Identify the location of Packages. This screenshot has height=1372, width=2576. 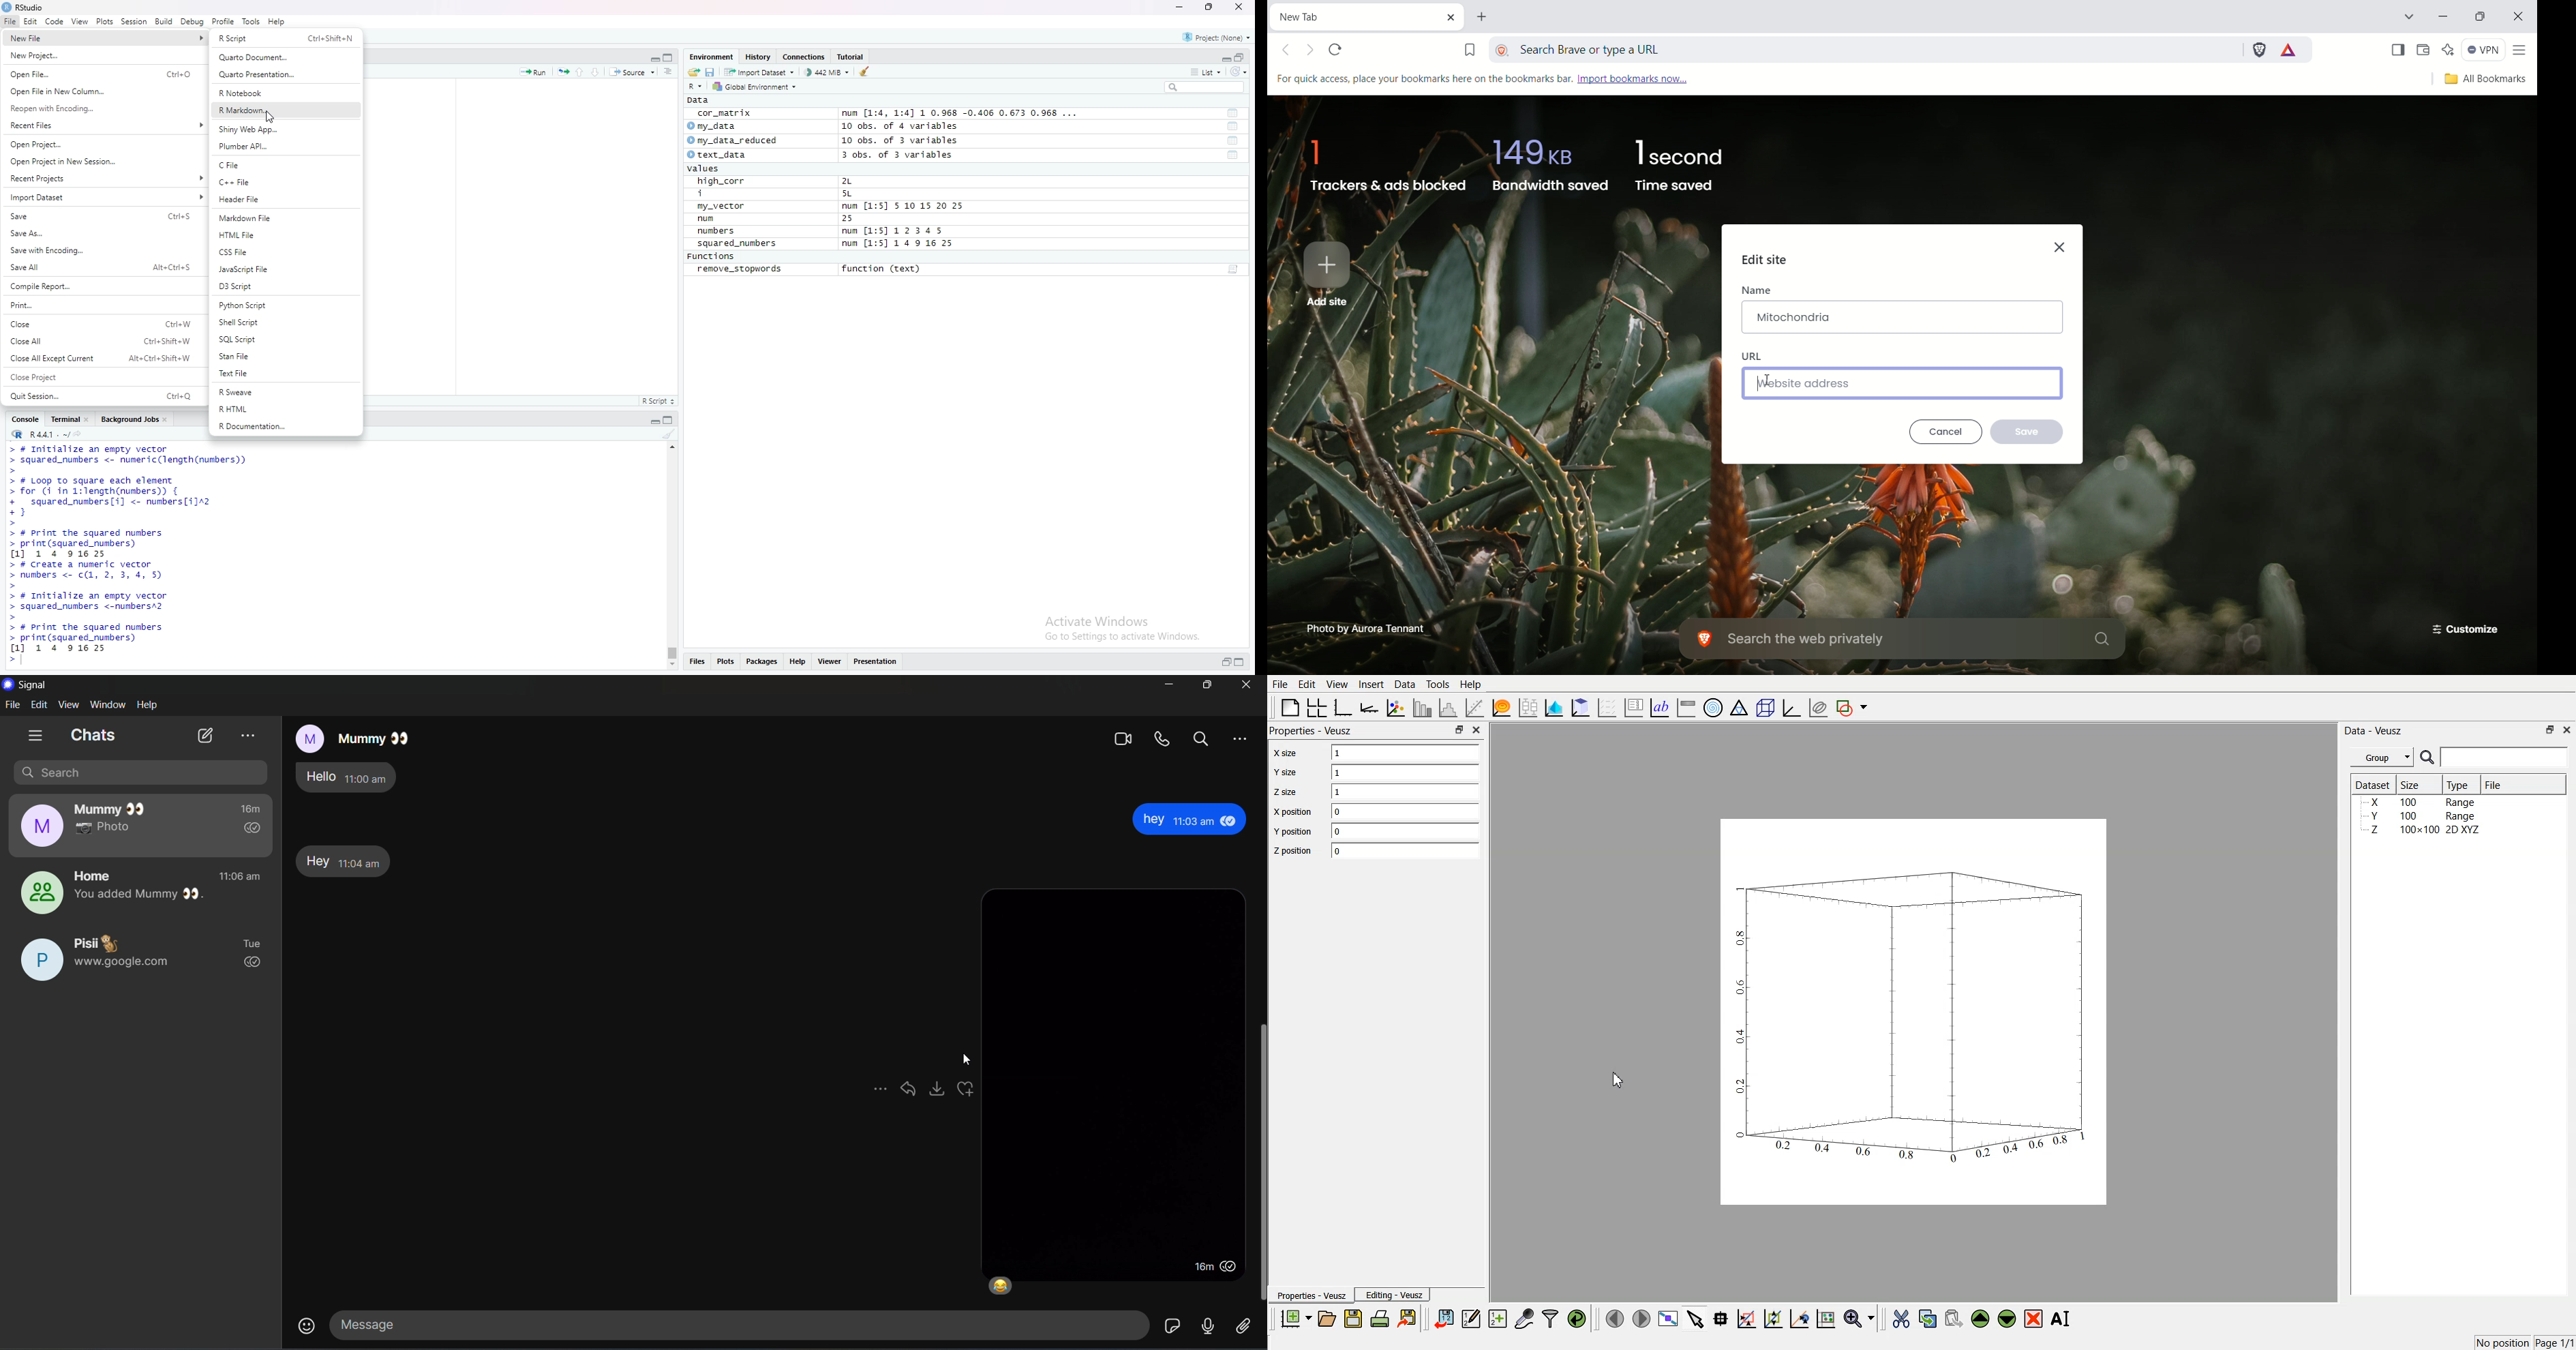
(764, 662).